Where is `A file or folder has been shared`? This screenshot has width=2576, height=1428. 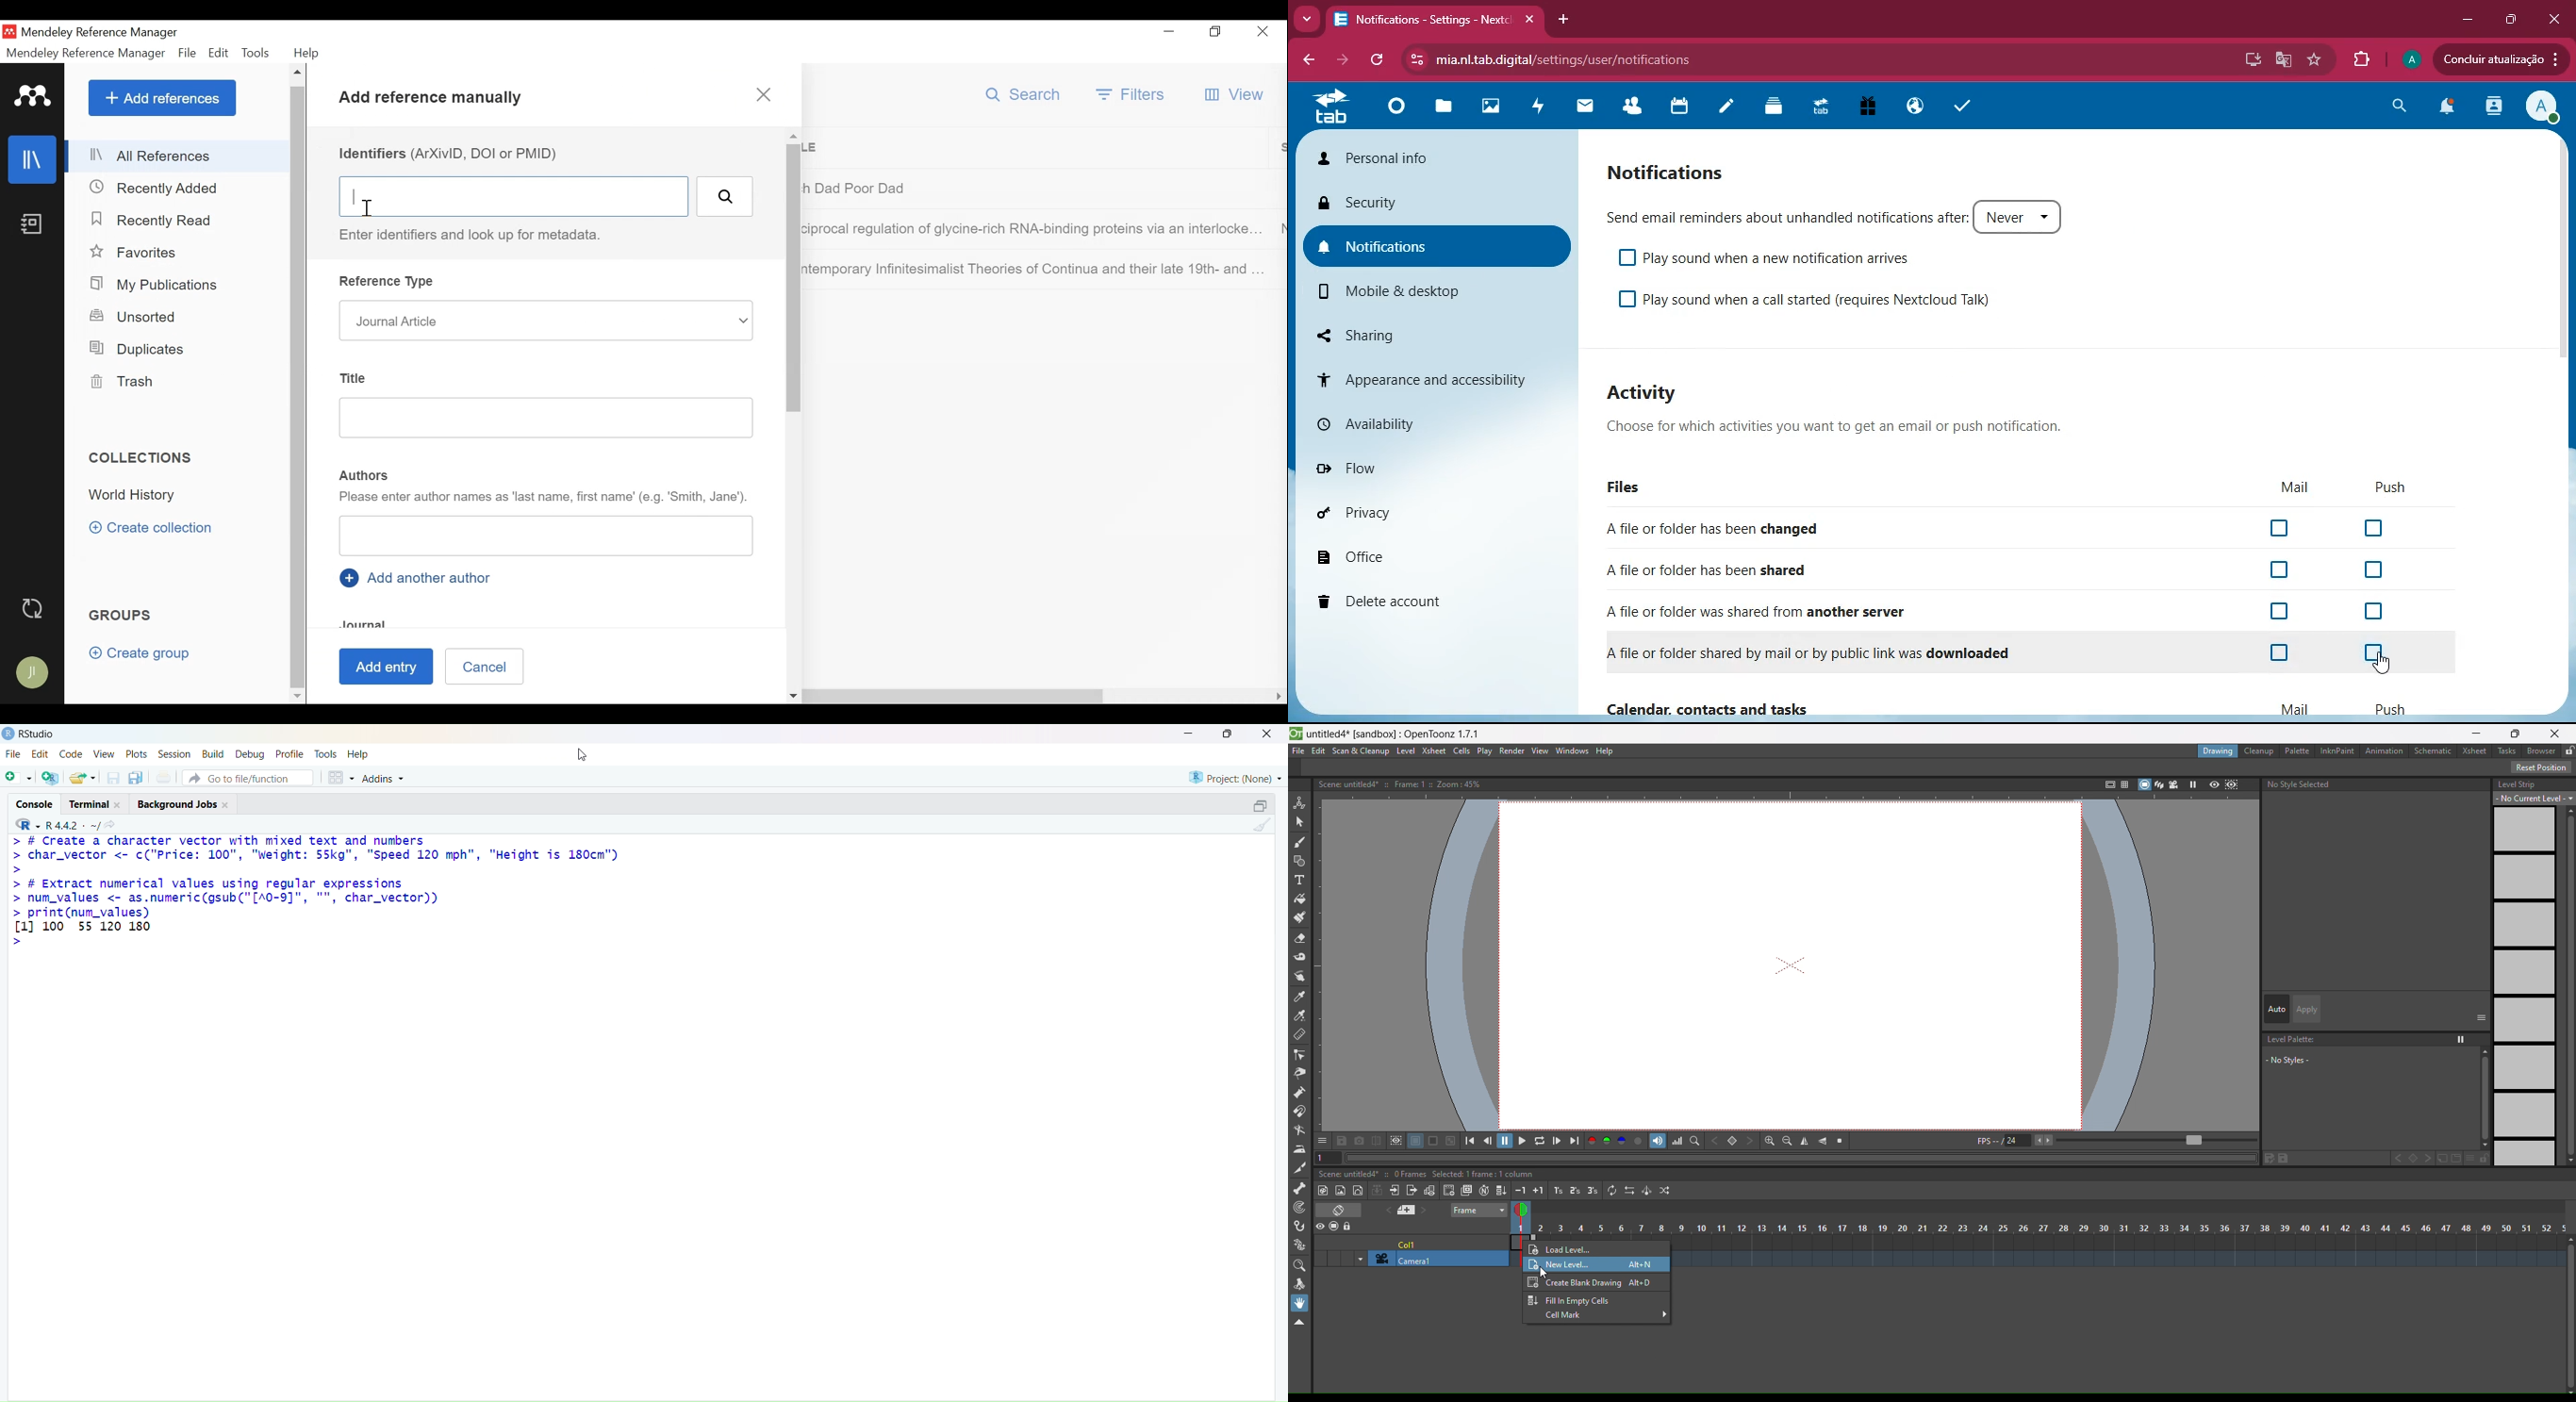 A file or folder has been shared is located at coordinates (1710, 569).